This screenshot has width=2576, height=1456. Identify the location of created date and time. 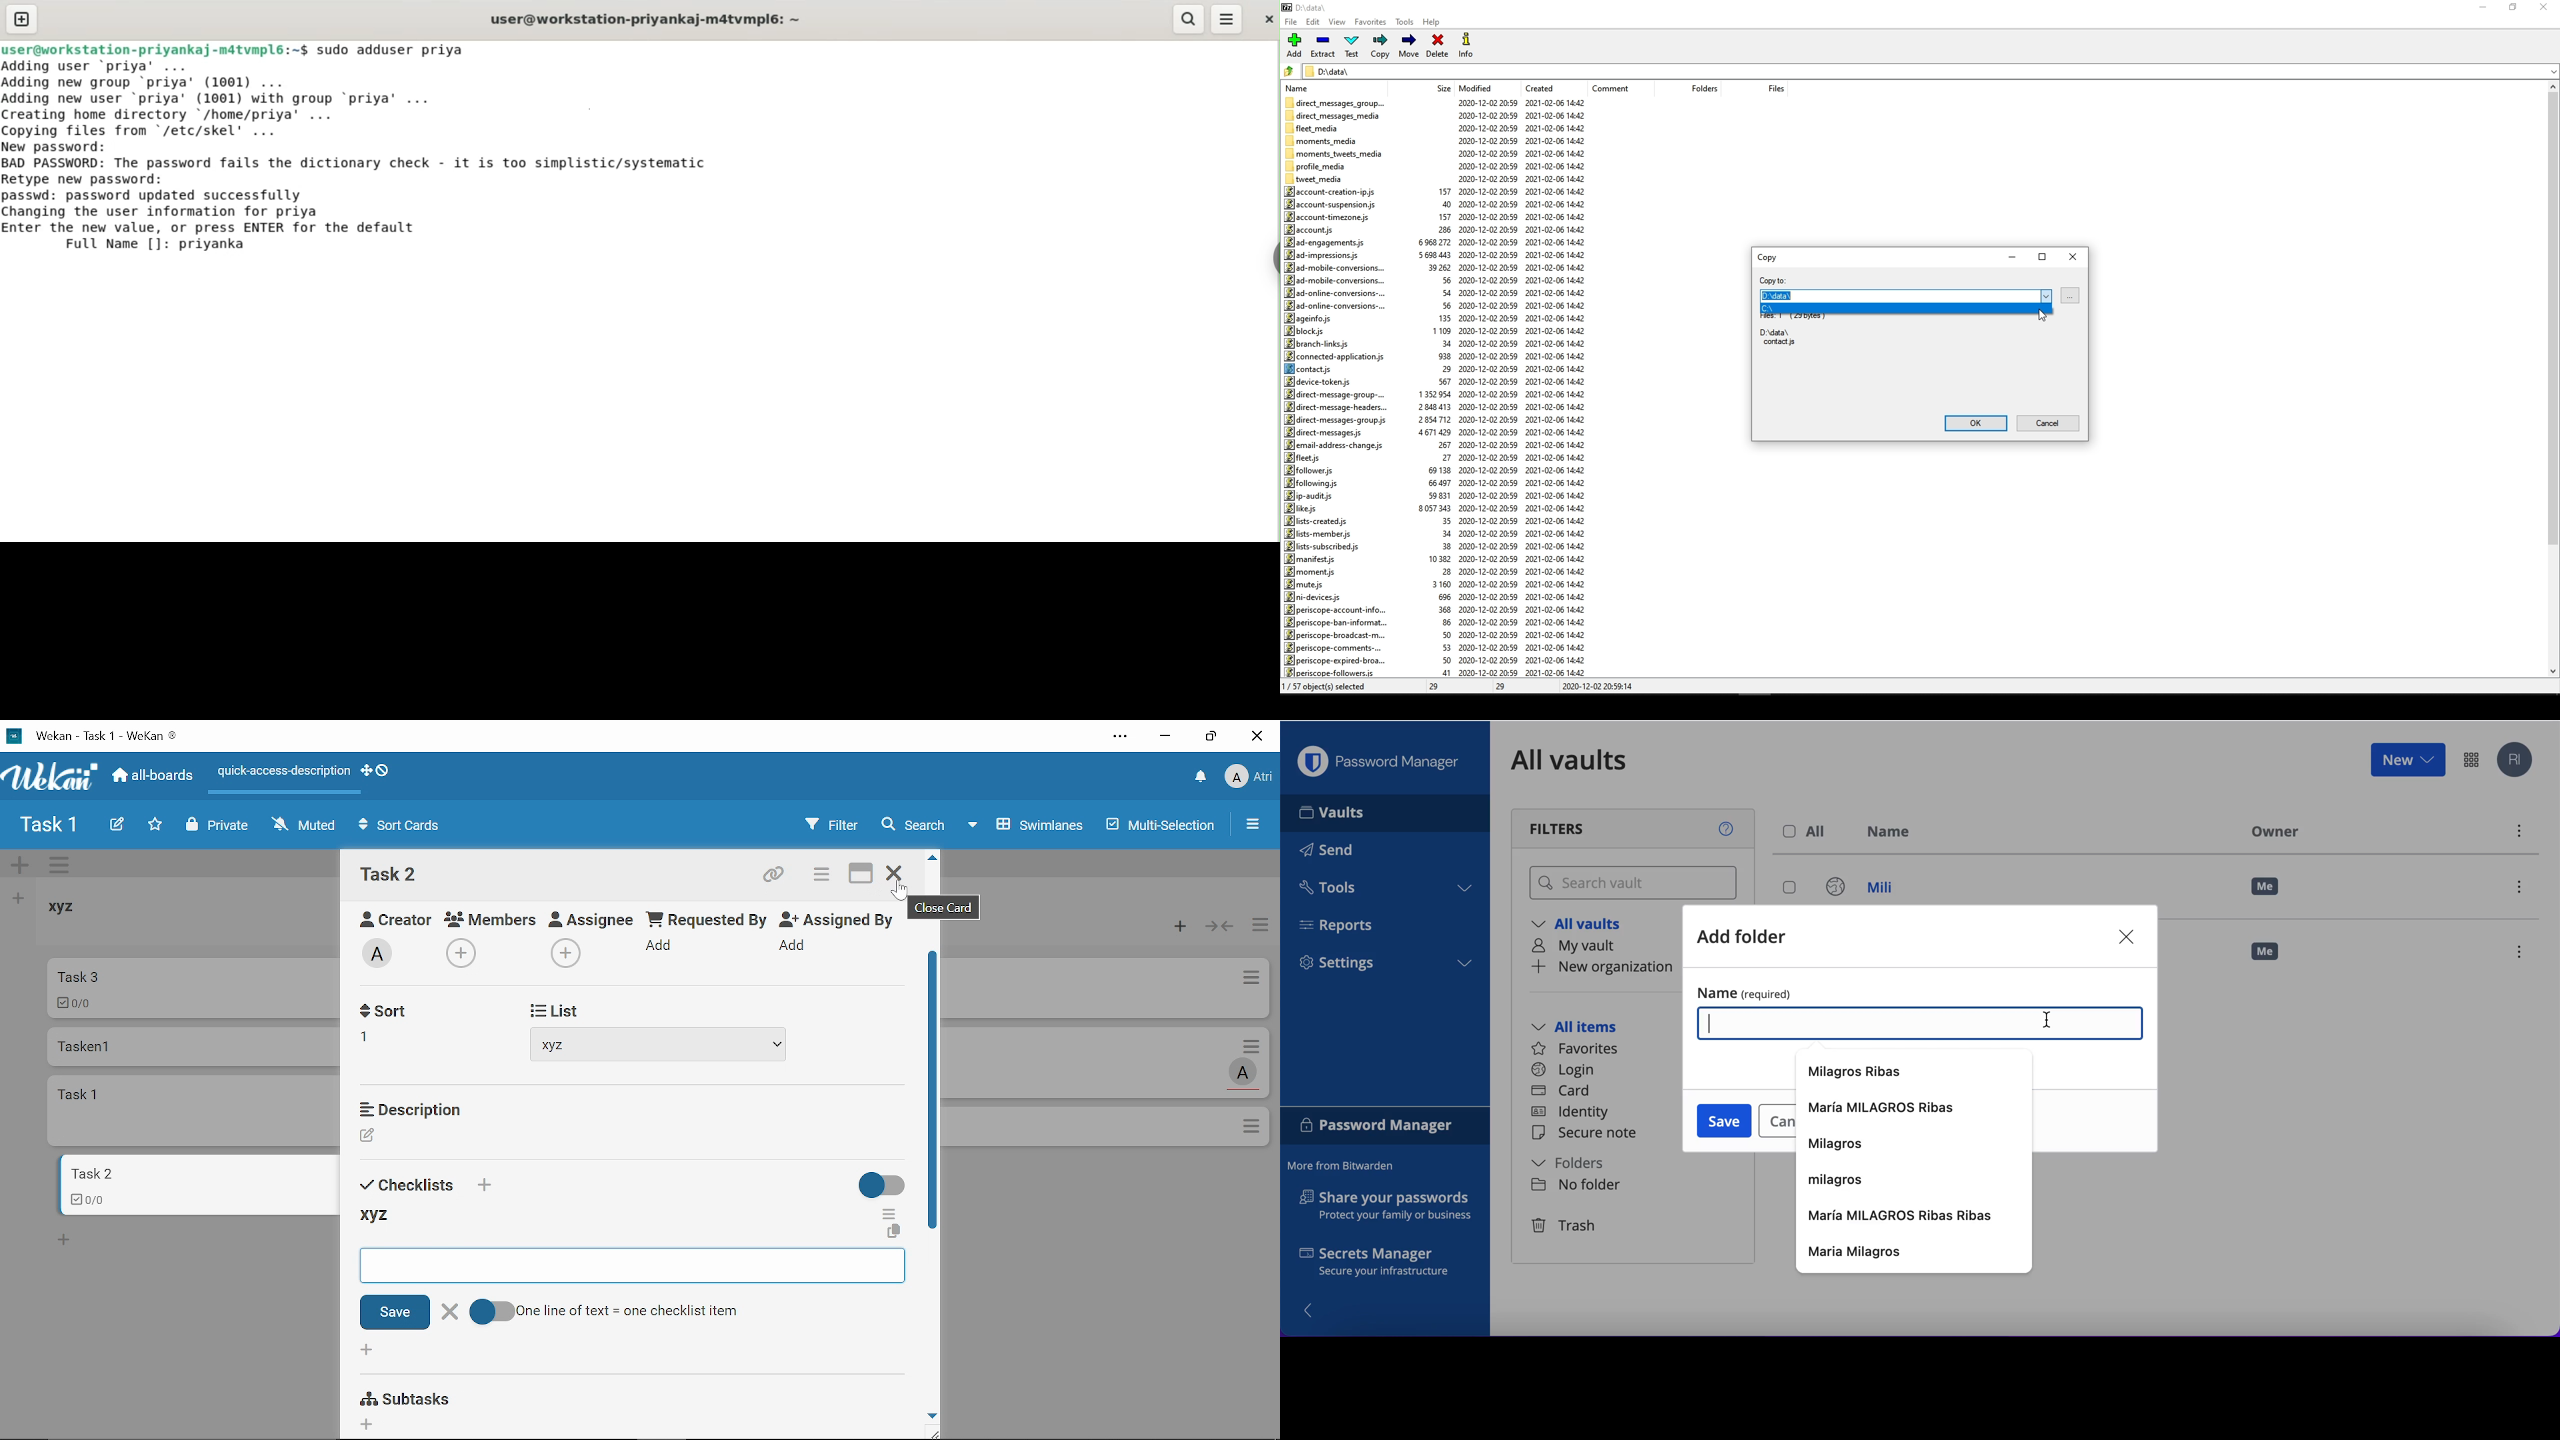
(1558, 389).